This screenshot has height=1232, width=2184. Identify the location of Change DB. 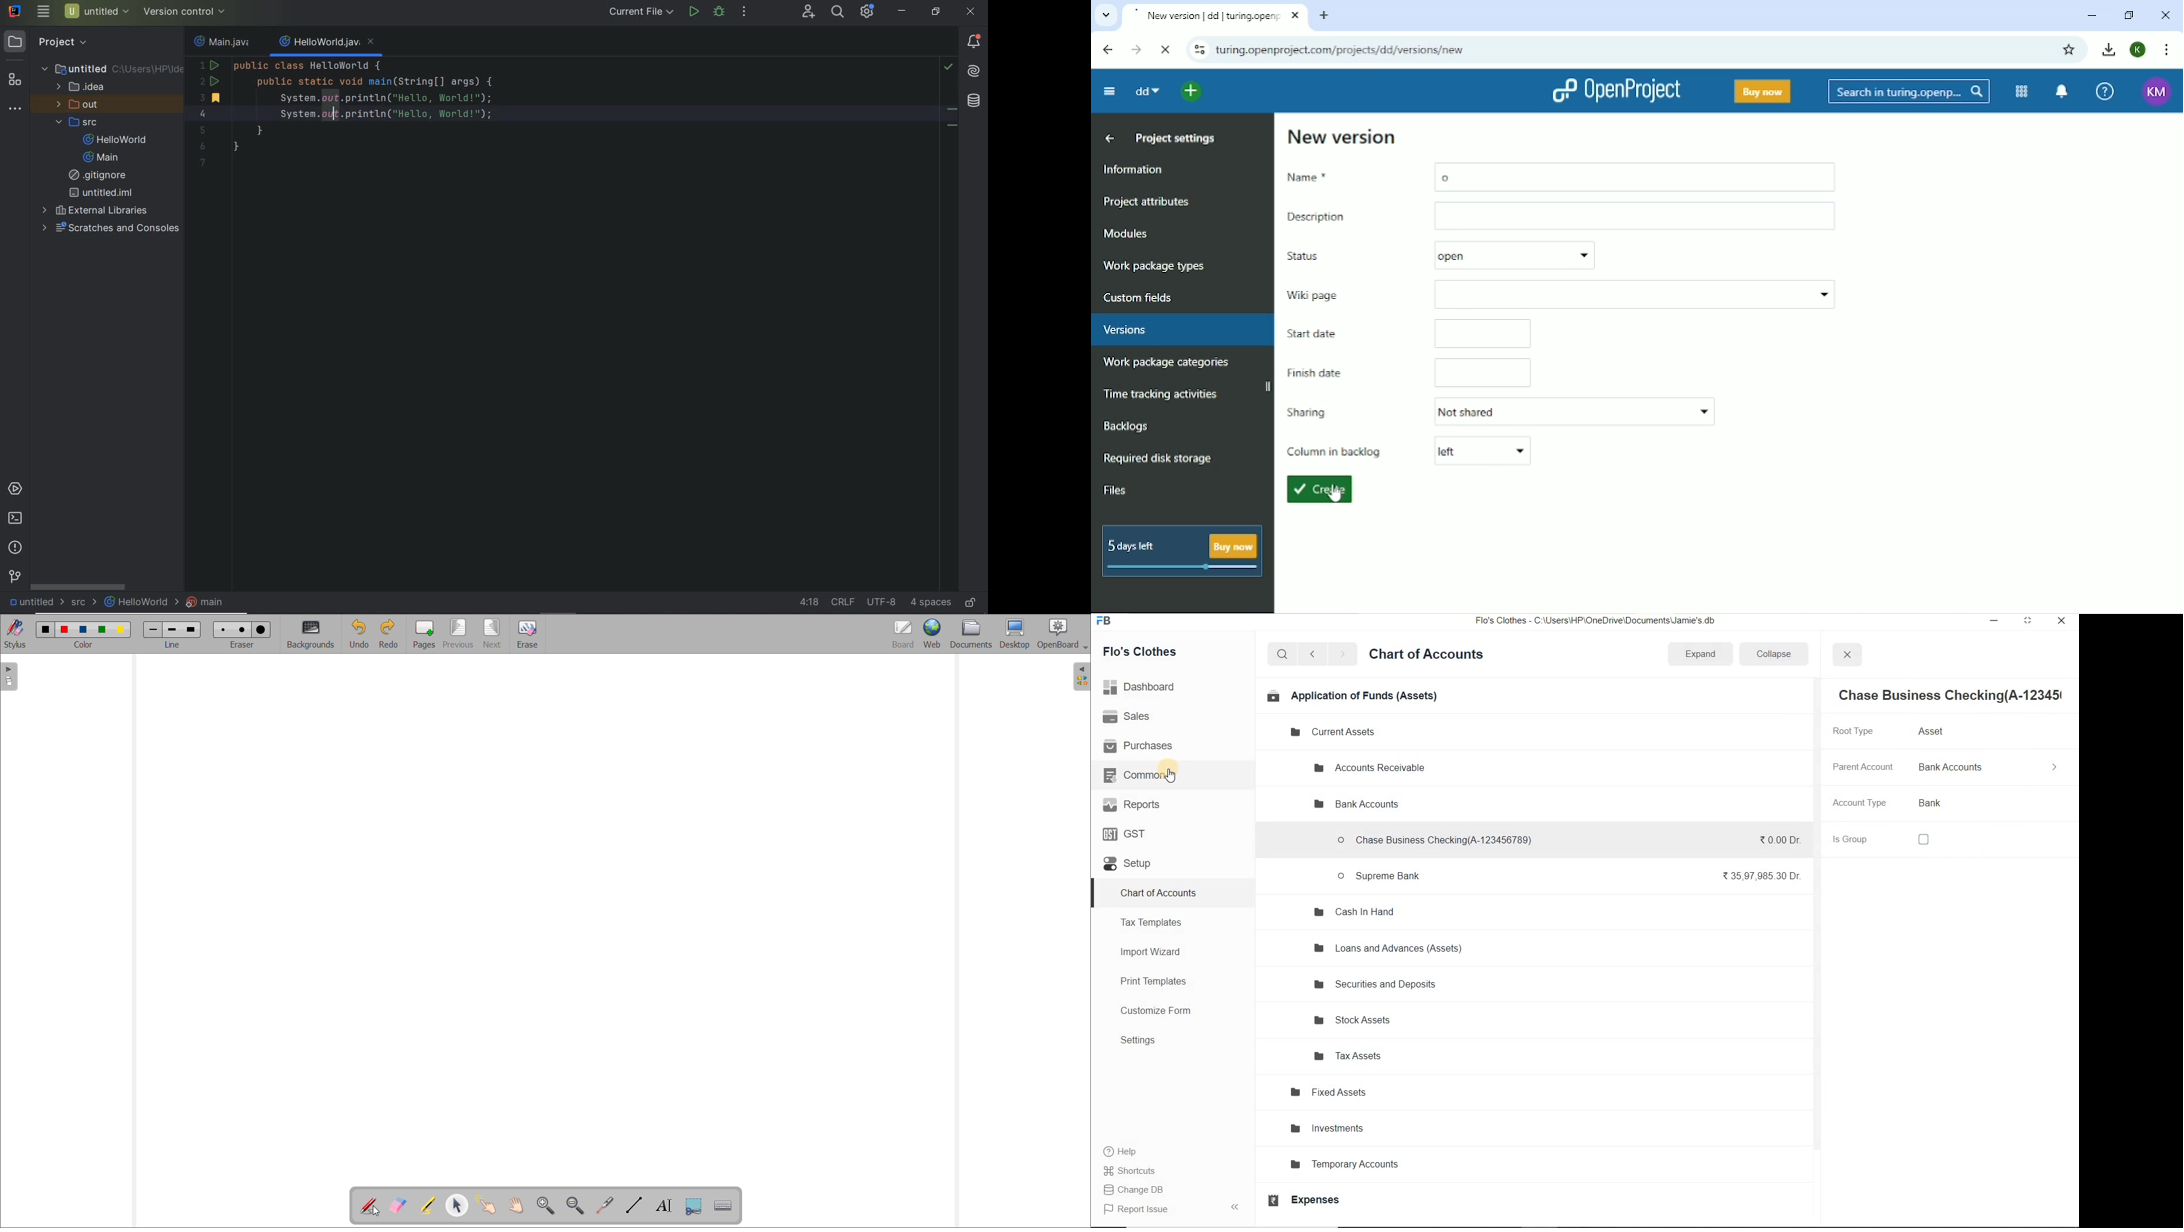
(1135, 1189).